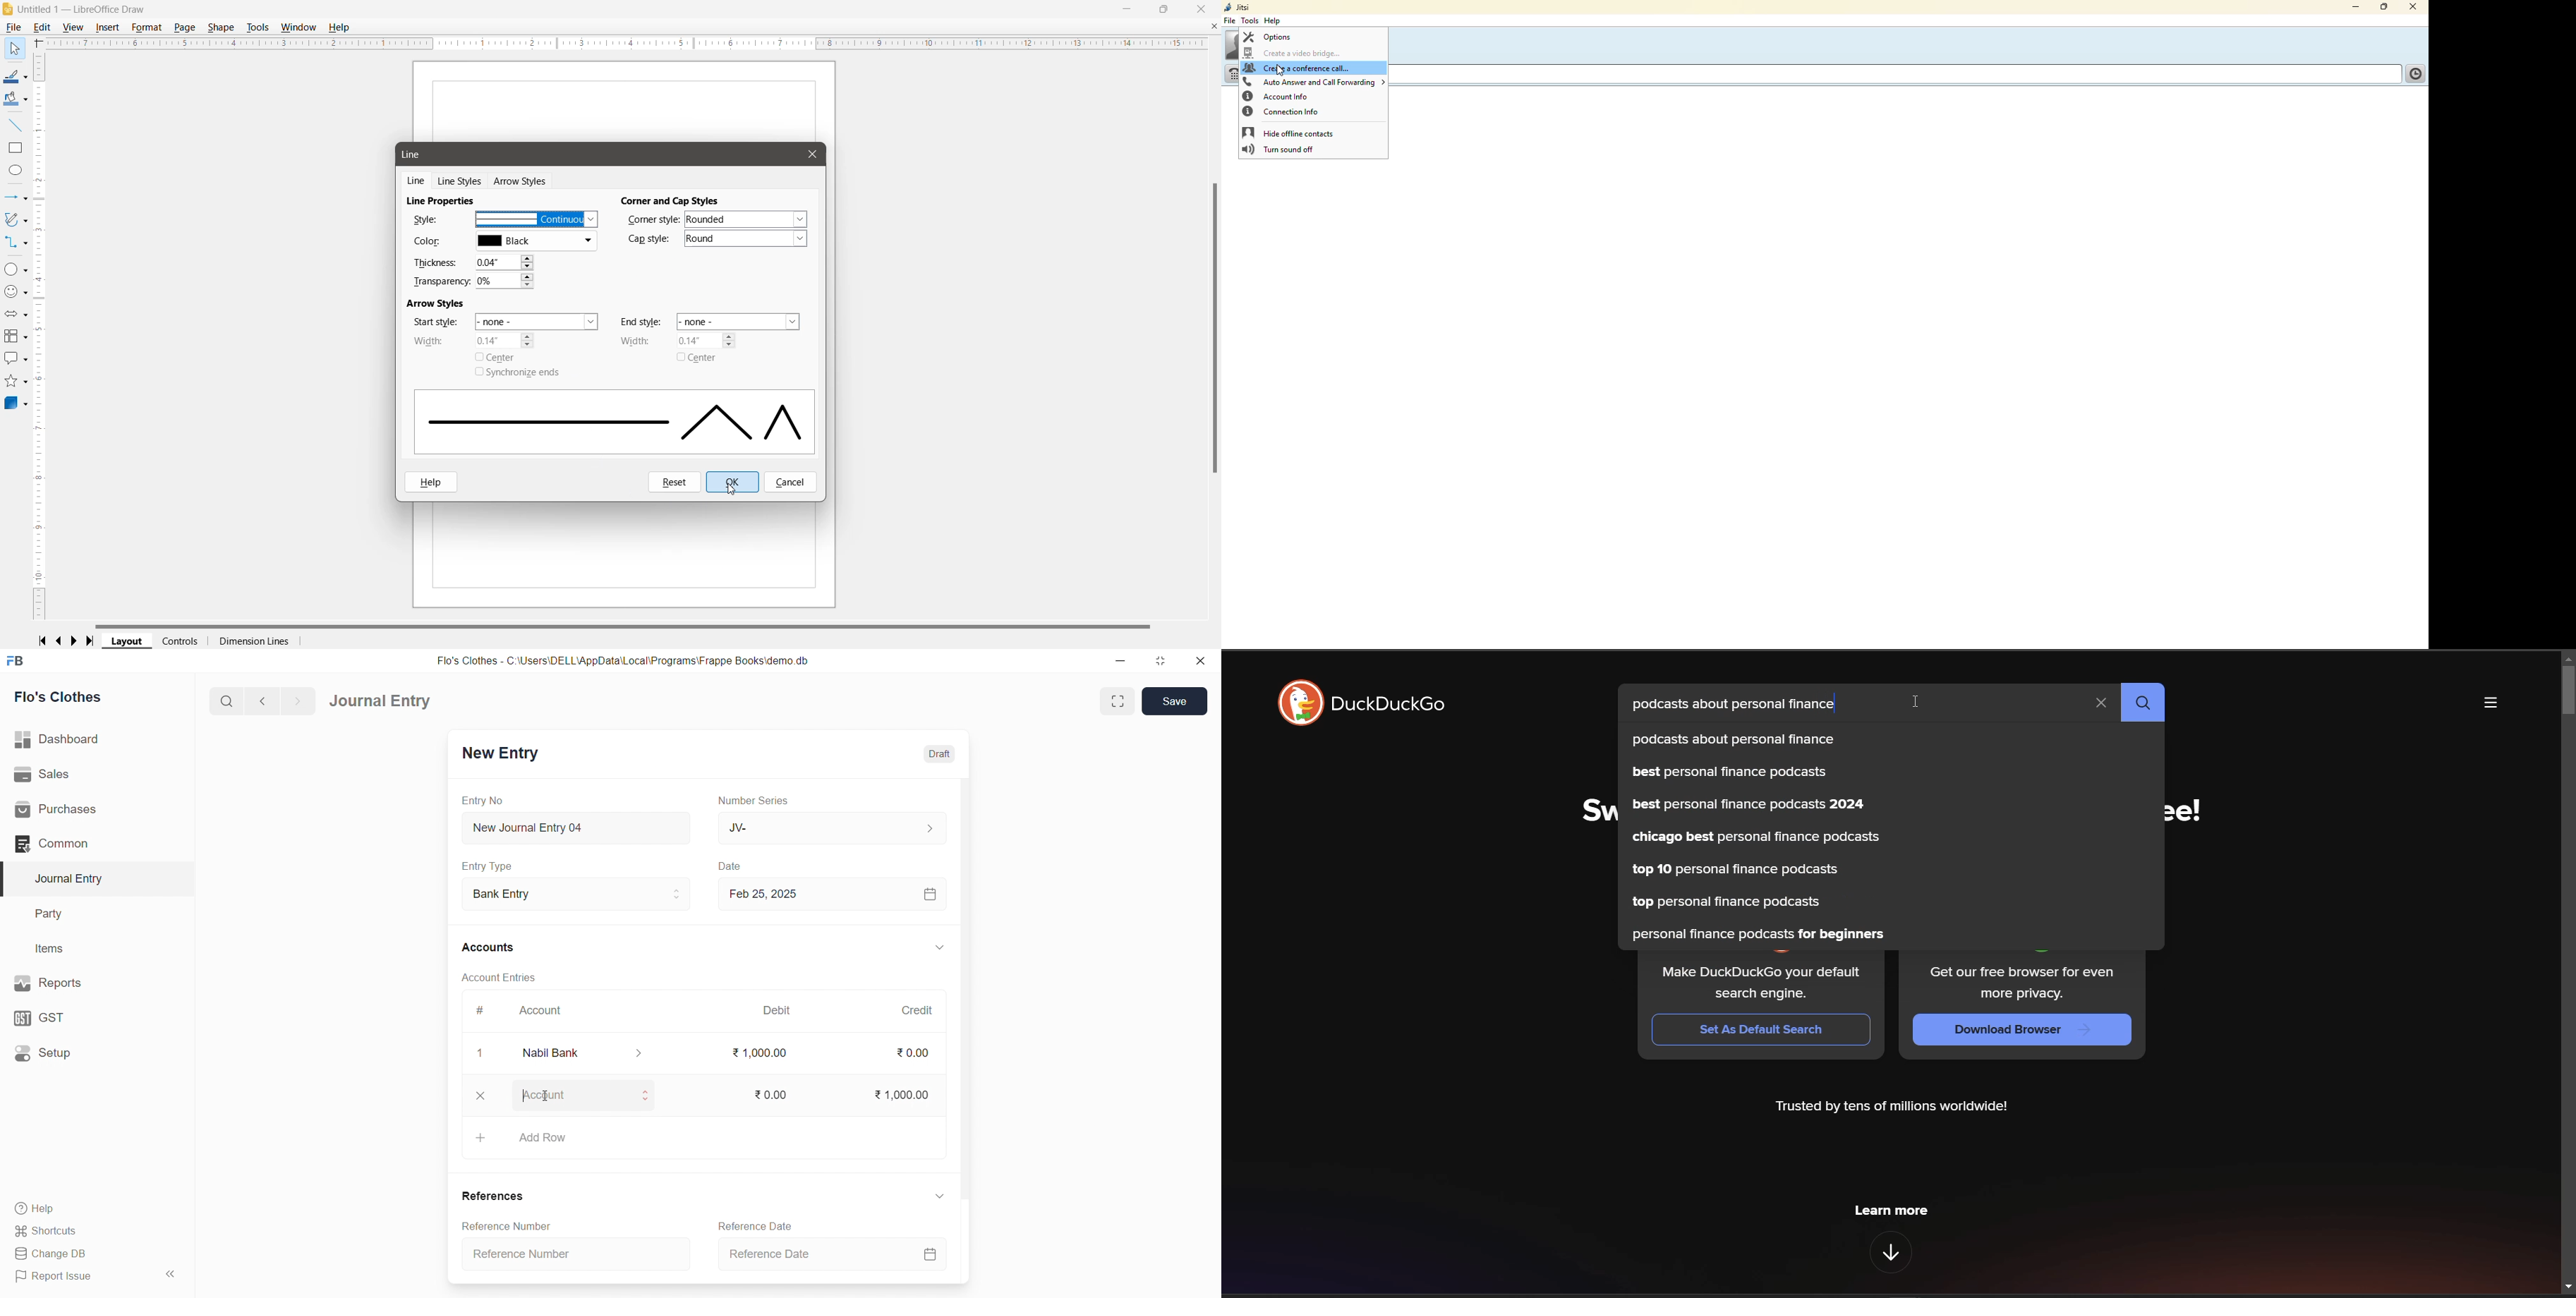 The width and height of the screenshot is (2576, 1316). What do you see at coordinates (87, 10) in the screenshot?
I see `Document Title - Application Name` at bounding box center [87, 10].